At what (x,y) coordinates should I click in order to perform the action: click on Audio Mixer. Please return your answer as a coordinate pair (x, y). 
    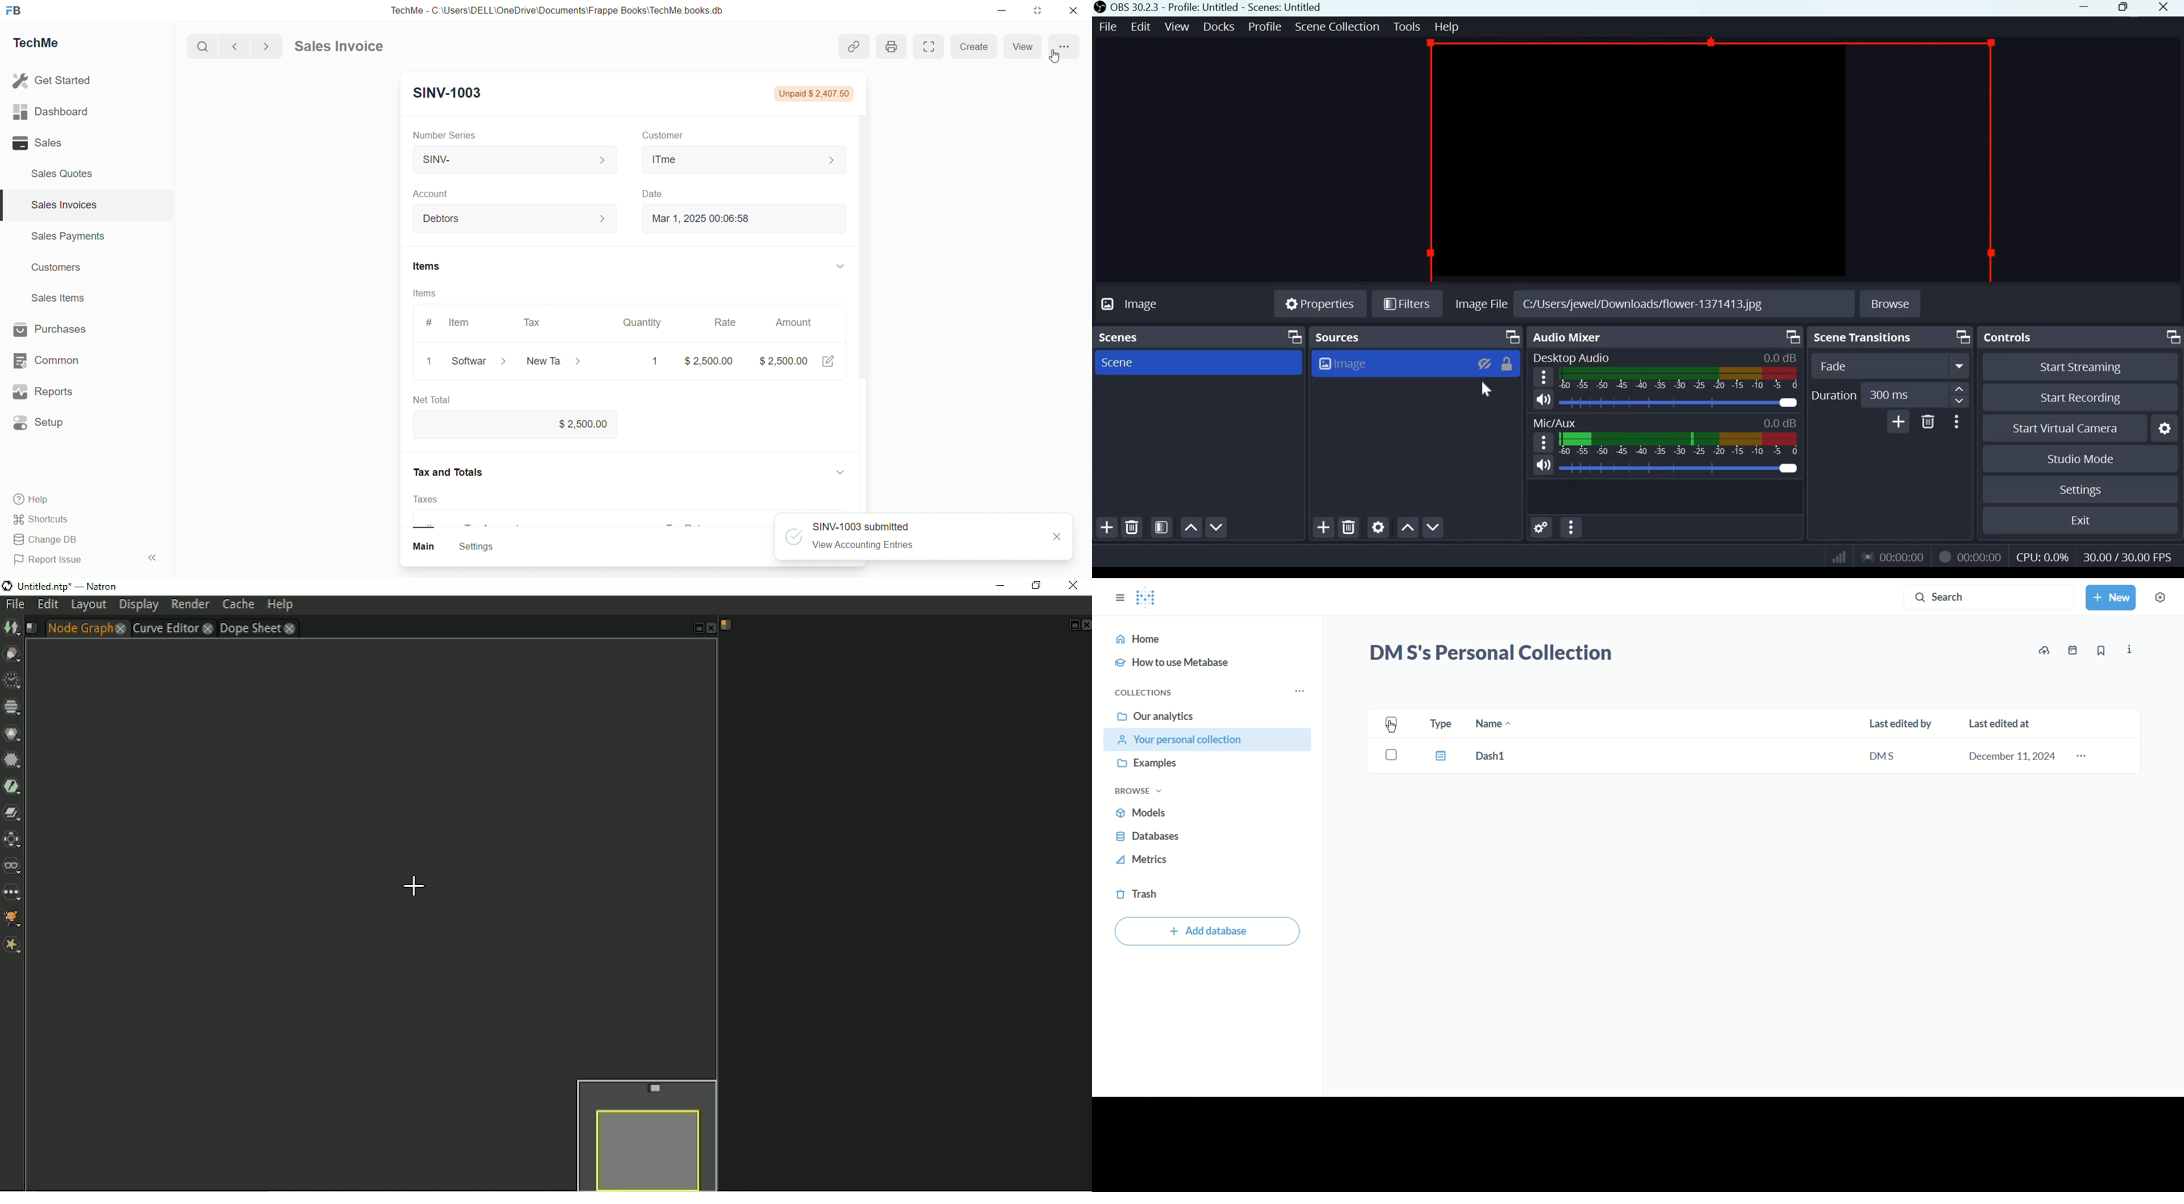
    Looking at the image, I should click on (1570, 336).